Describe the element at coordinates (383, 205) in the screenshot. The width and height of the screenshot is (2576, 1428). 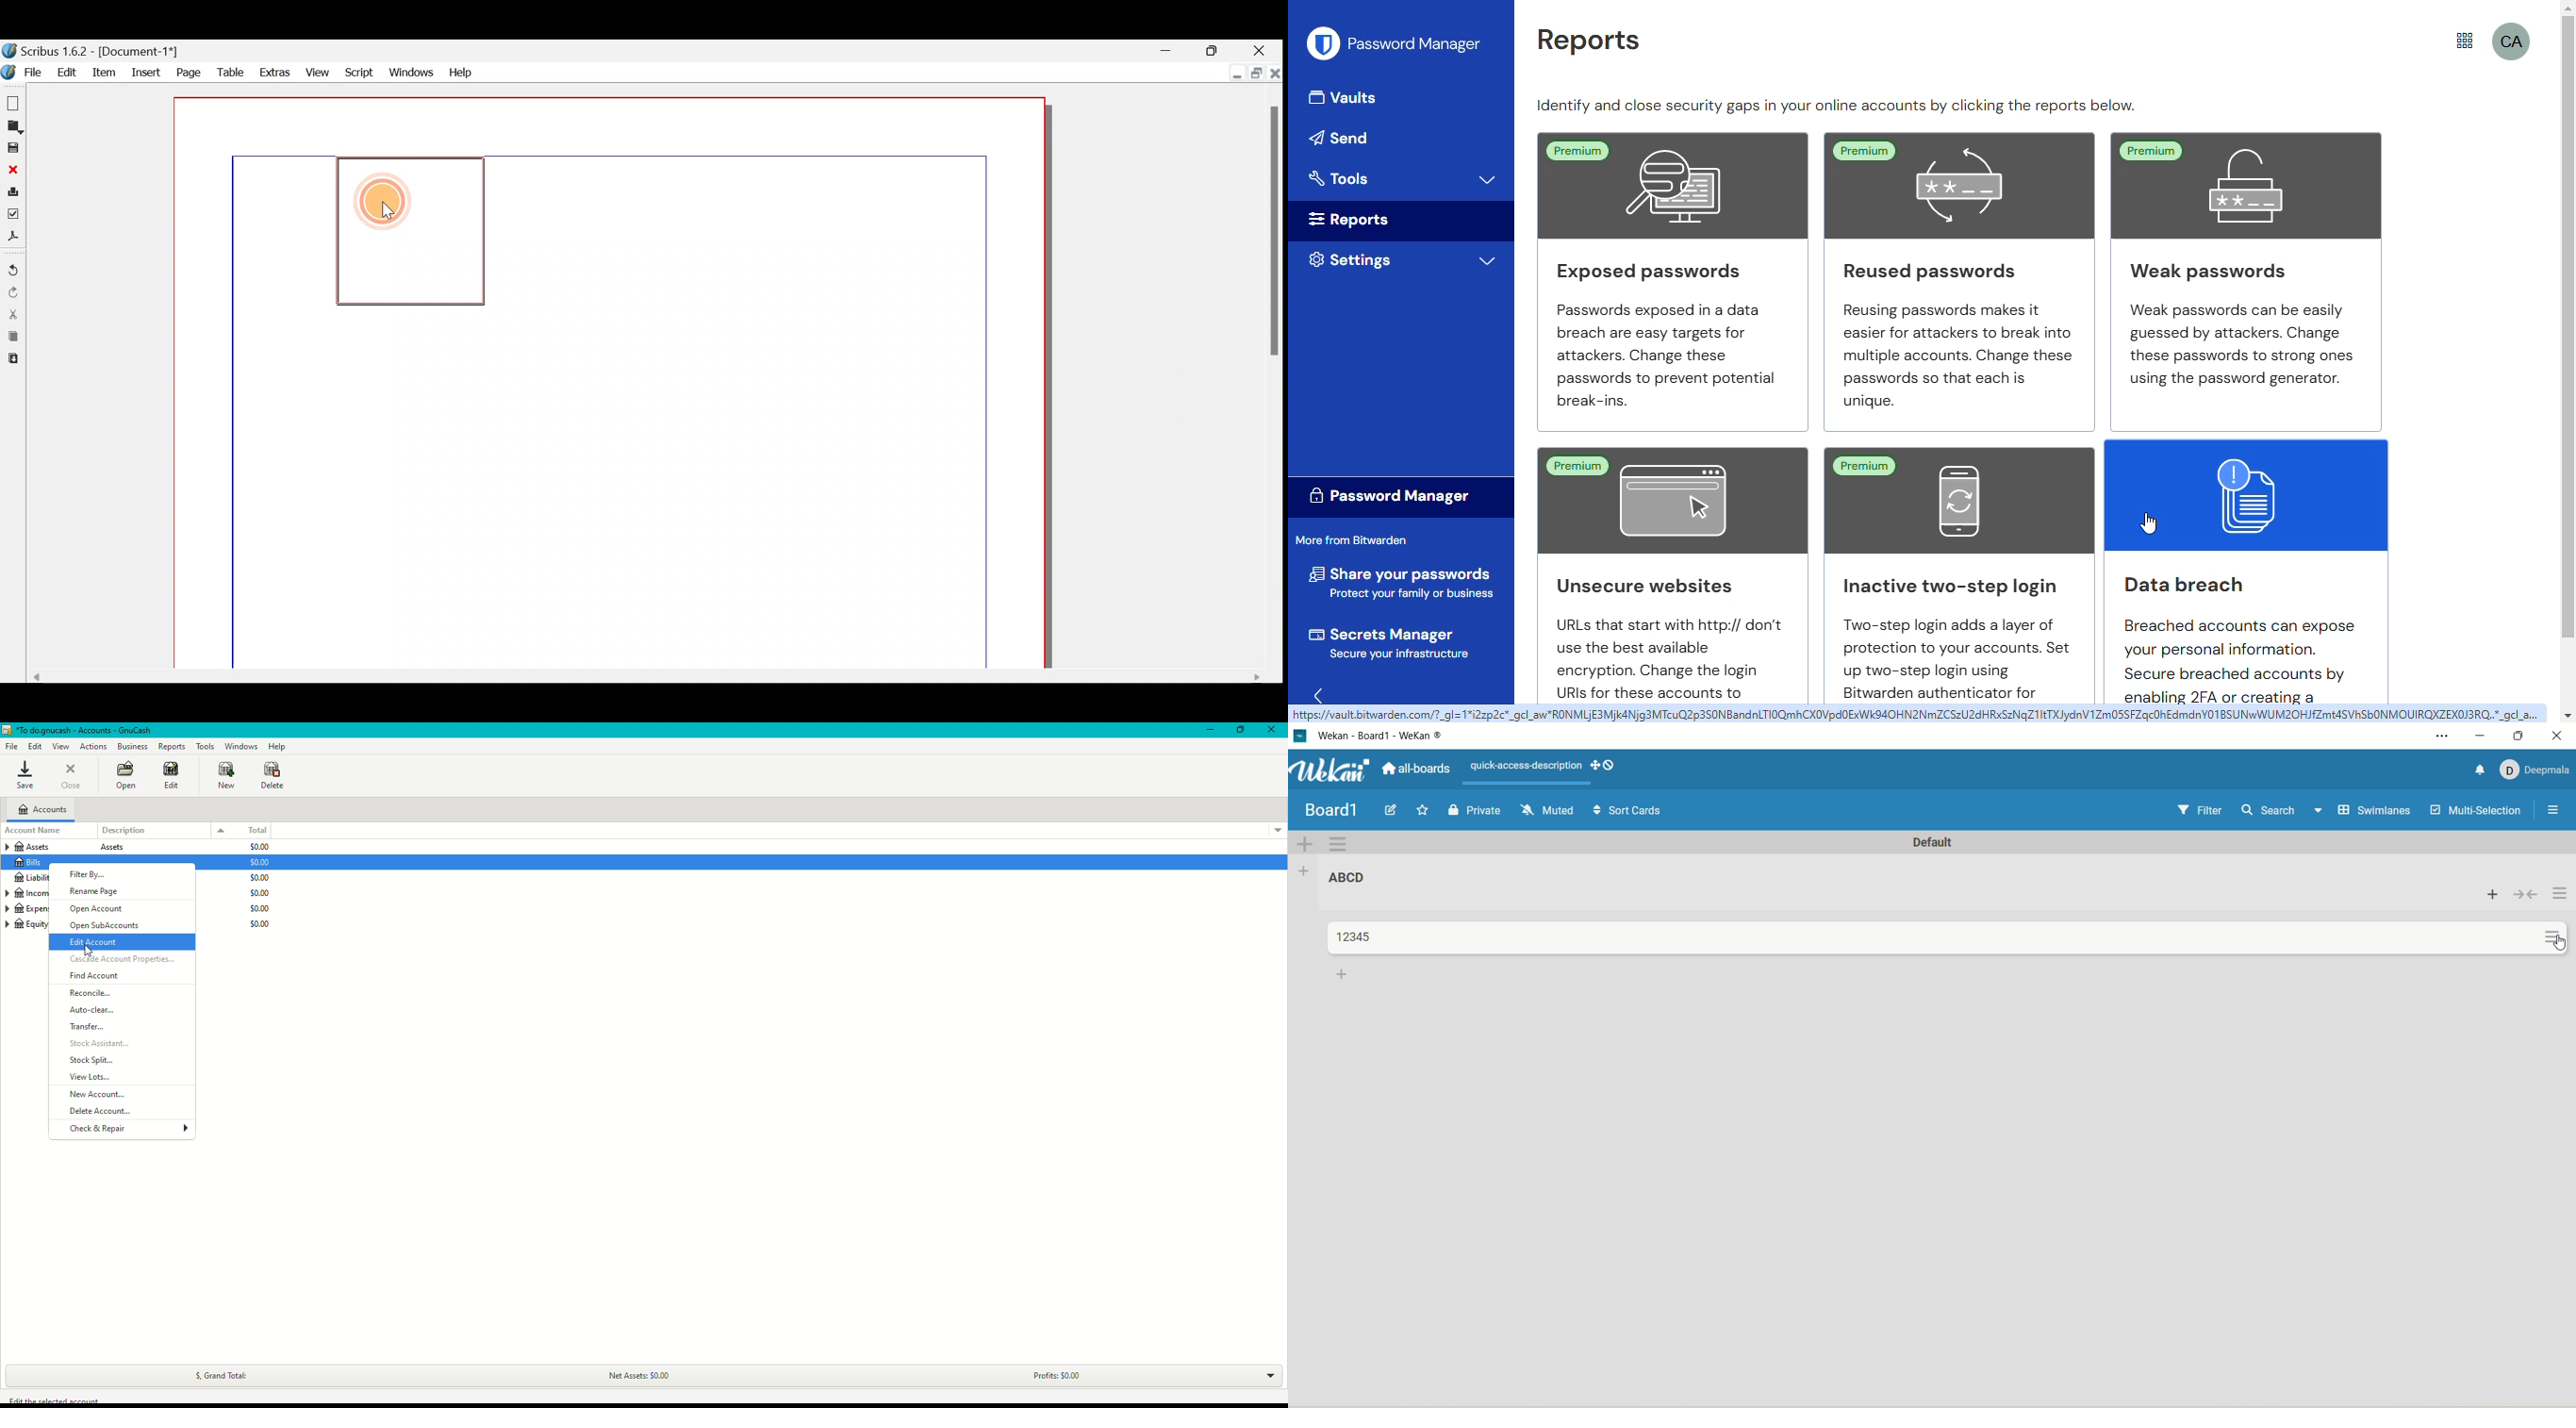
I see `circle` at that location.